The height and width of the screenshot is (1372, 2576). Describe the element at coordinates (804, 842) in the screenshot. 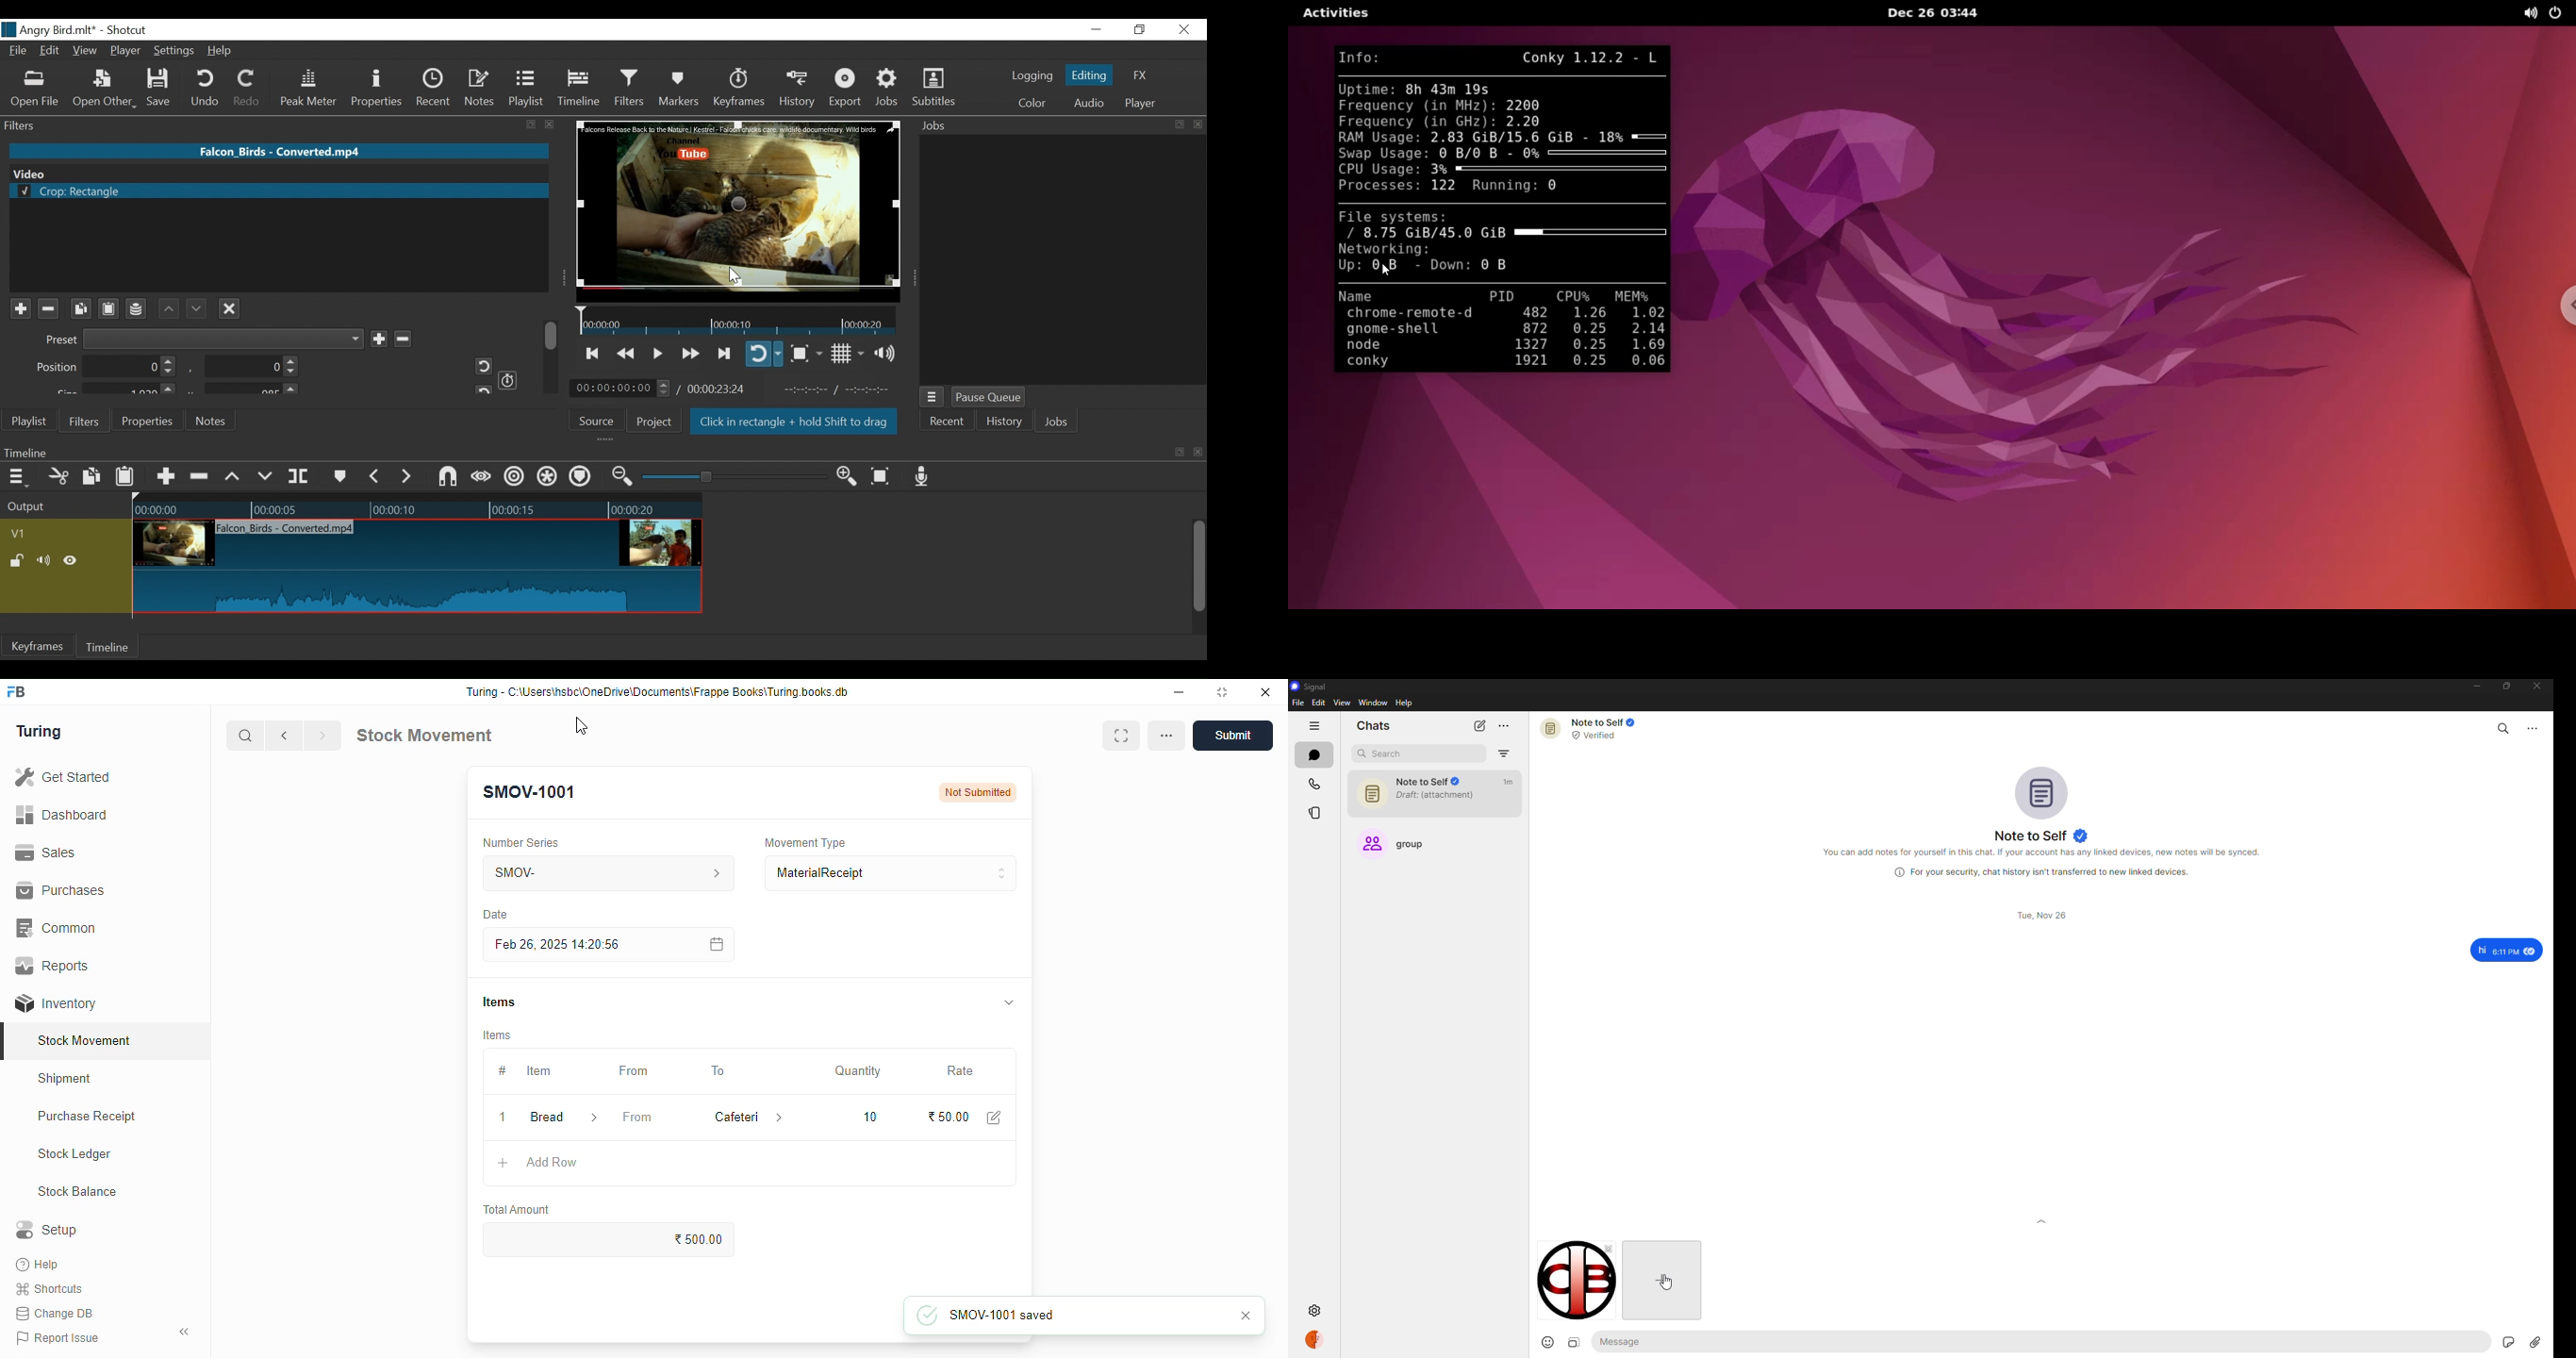

I see `movement type` at that location.